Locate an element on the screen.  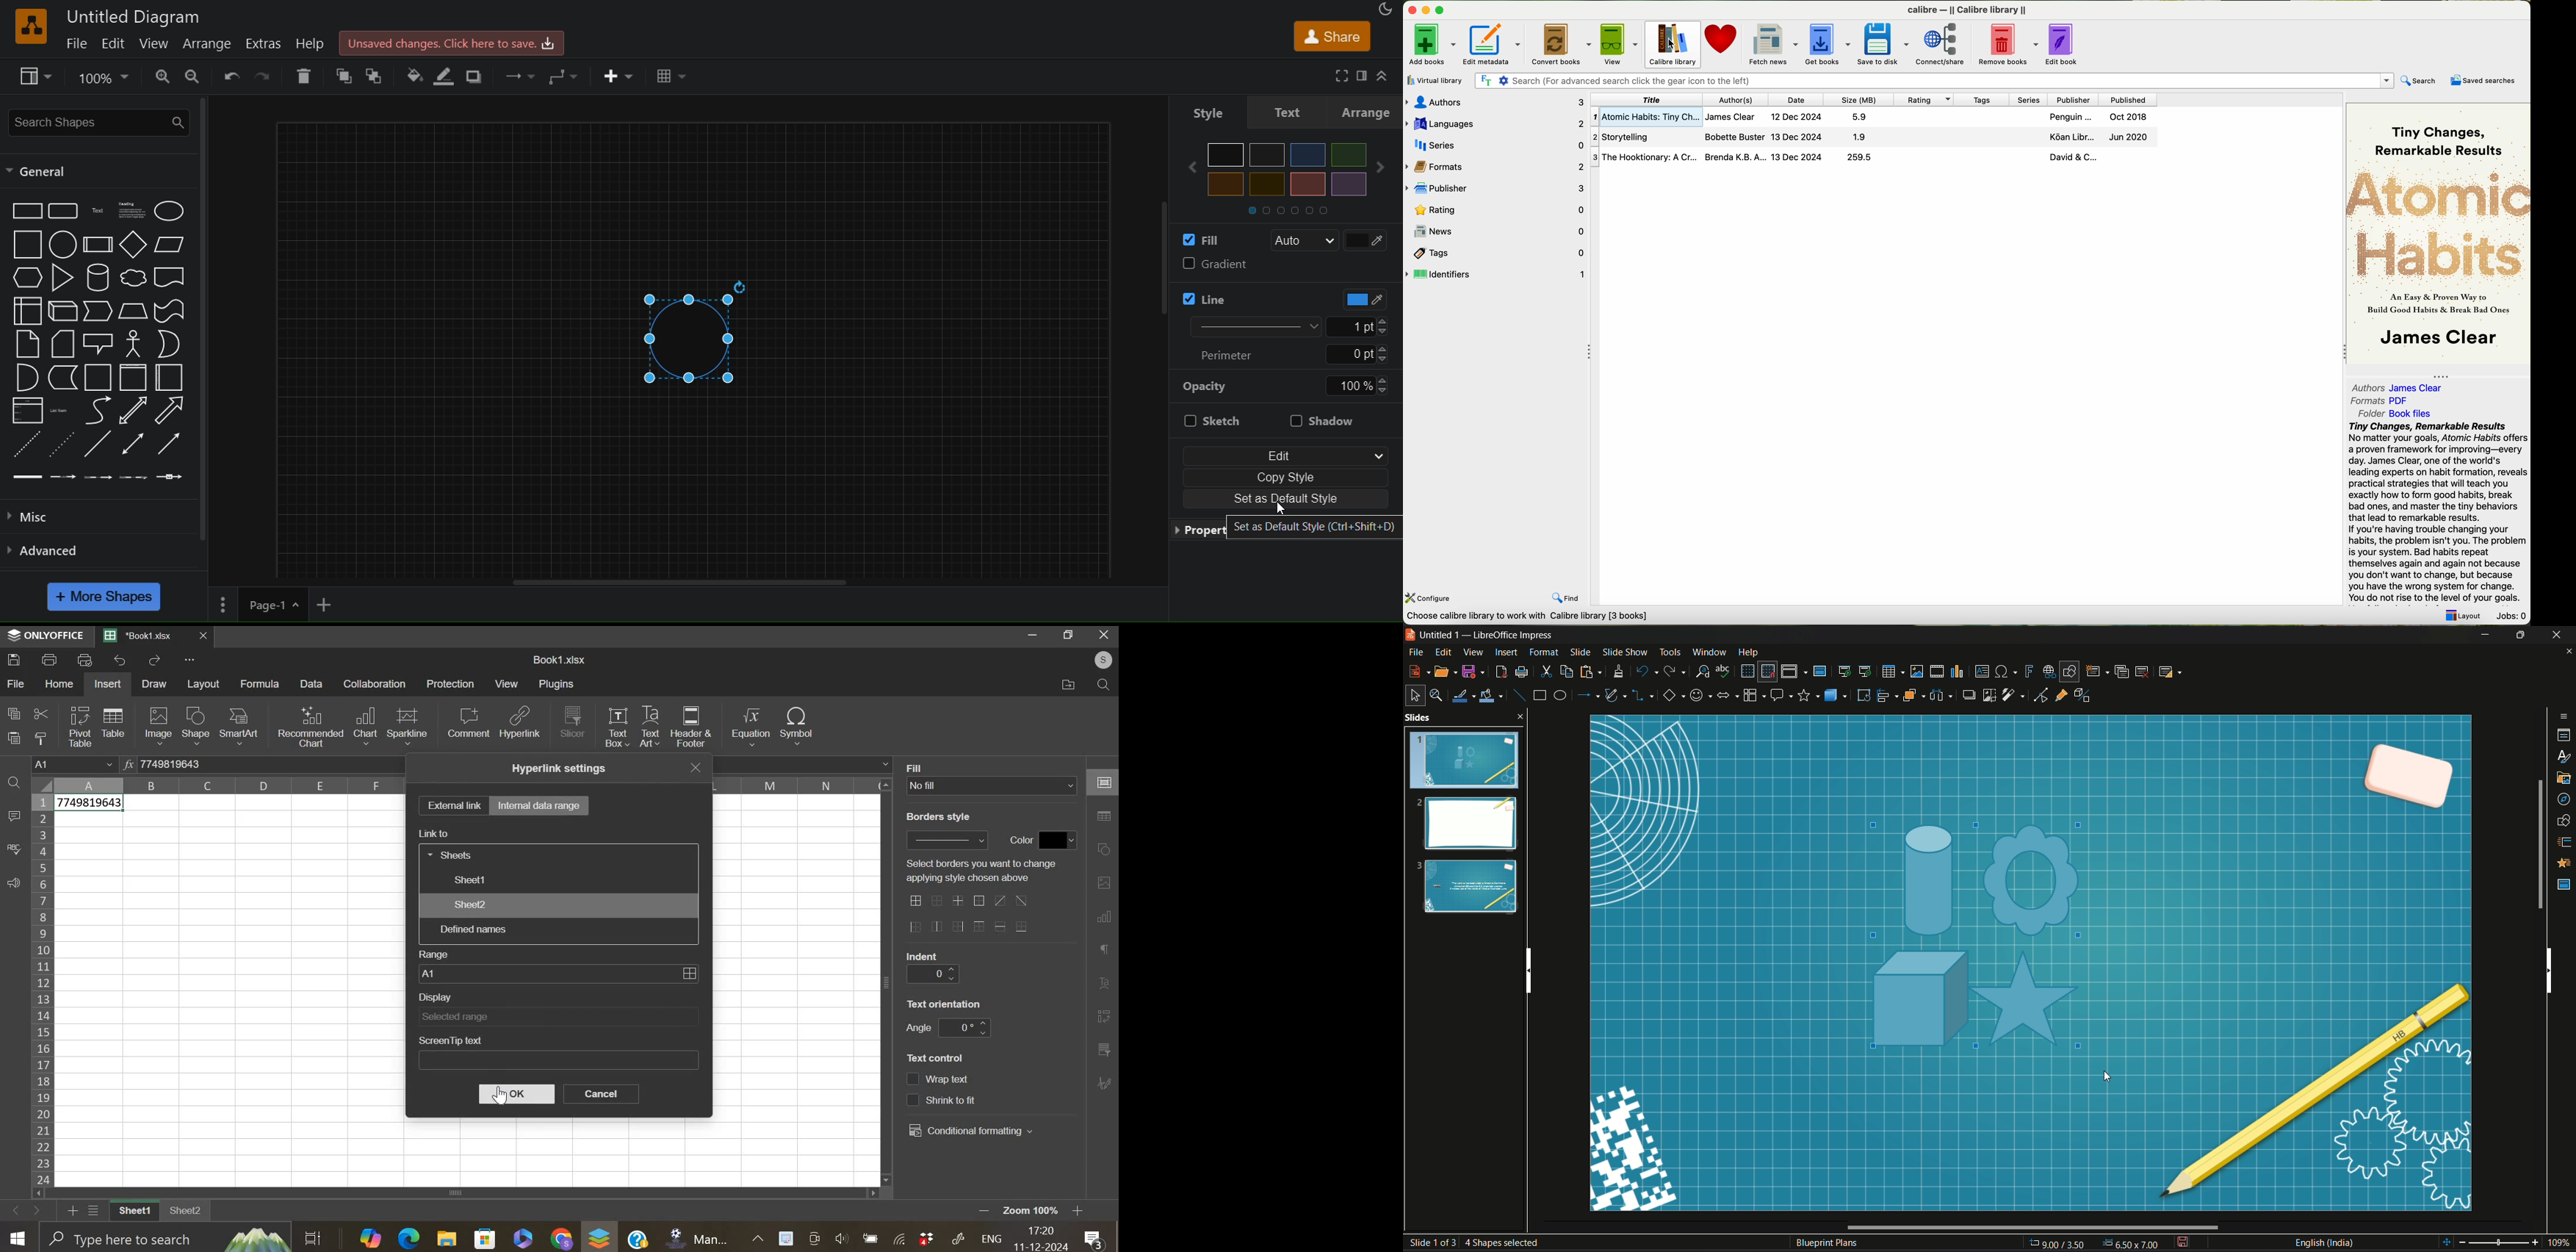
previous is located at coordinates (1186, 167).